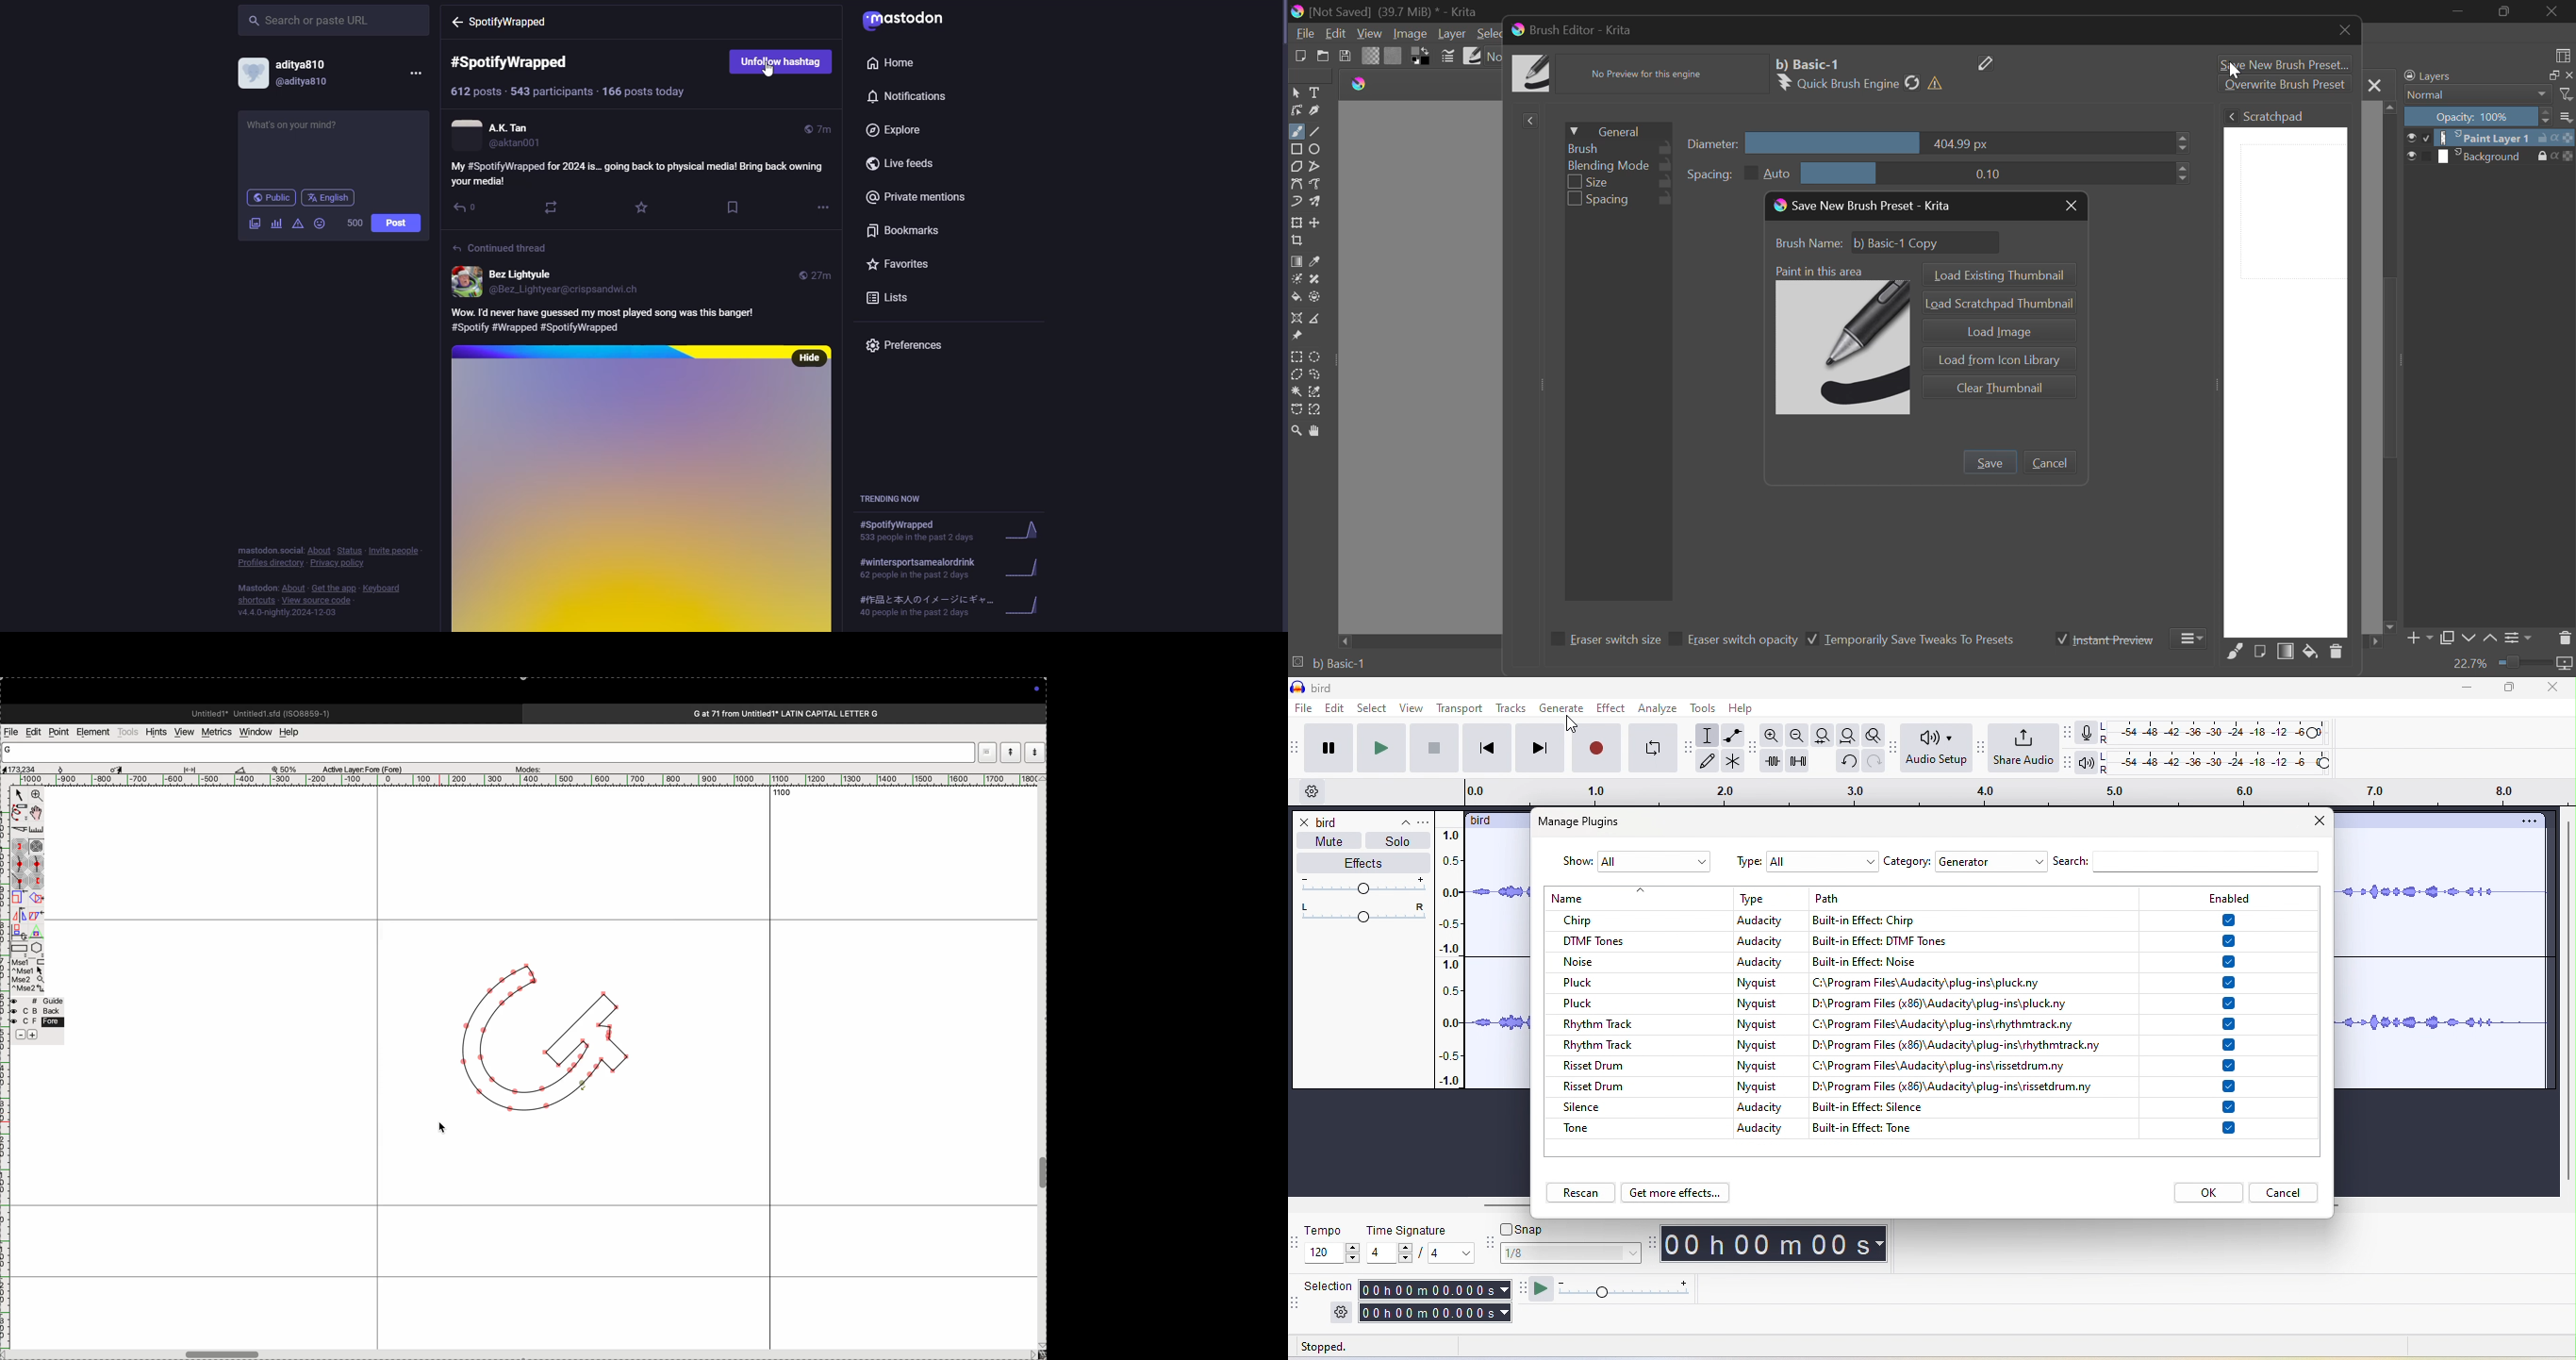  Describe the element at coordinates (1296, 374) in the screenshot. I see `Polygonal Selection` at that location.